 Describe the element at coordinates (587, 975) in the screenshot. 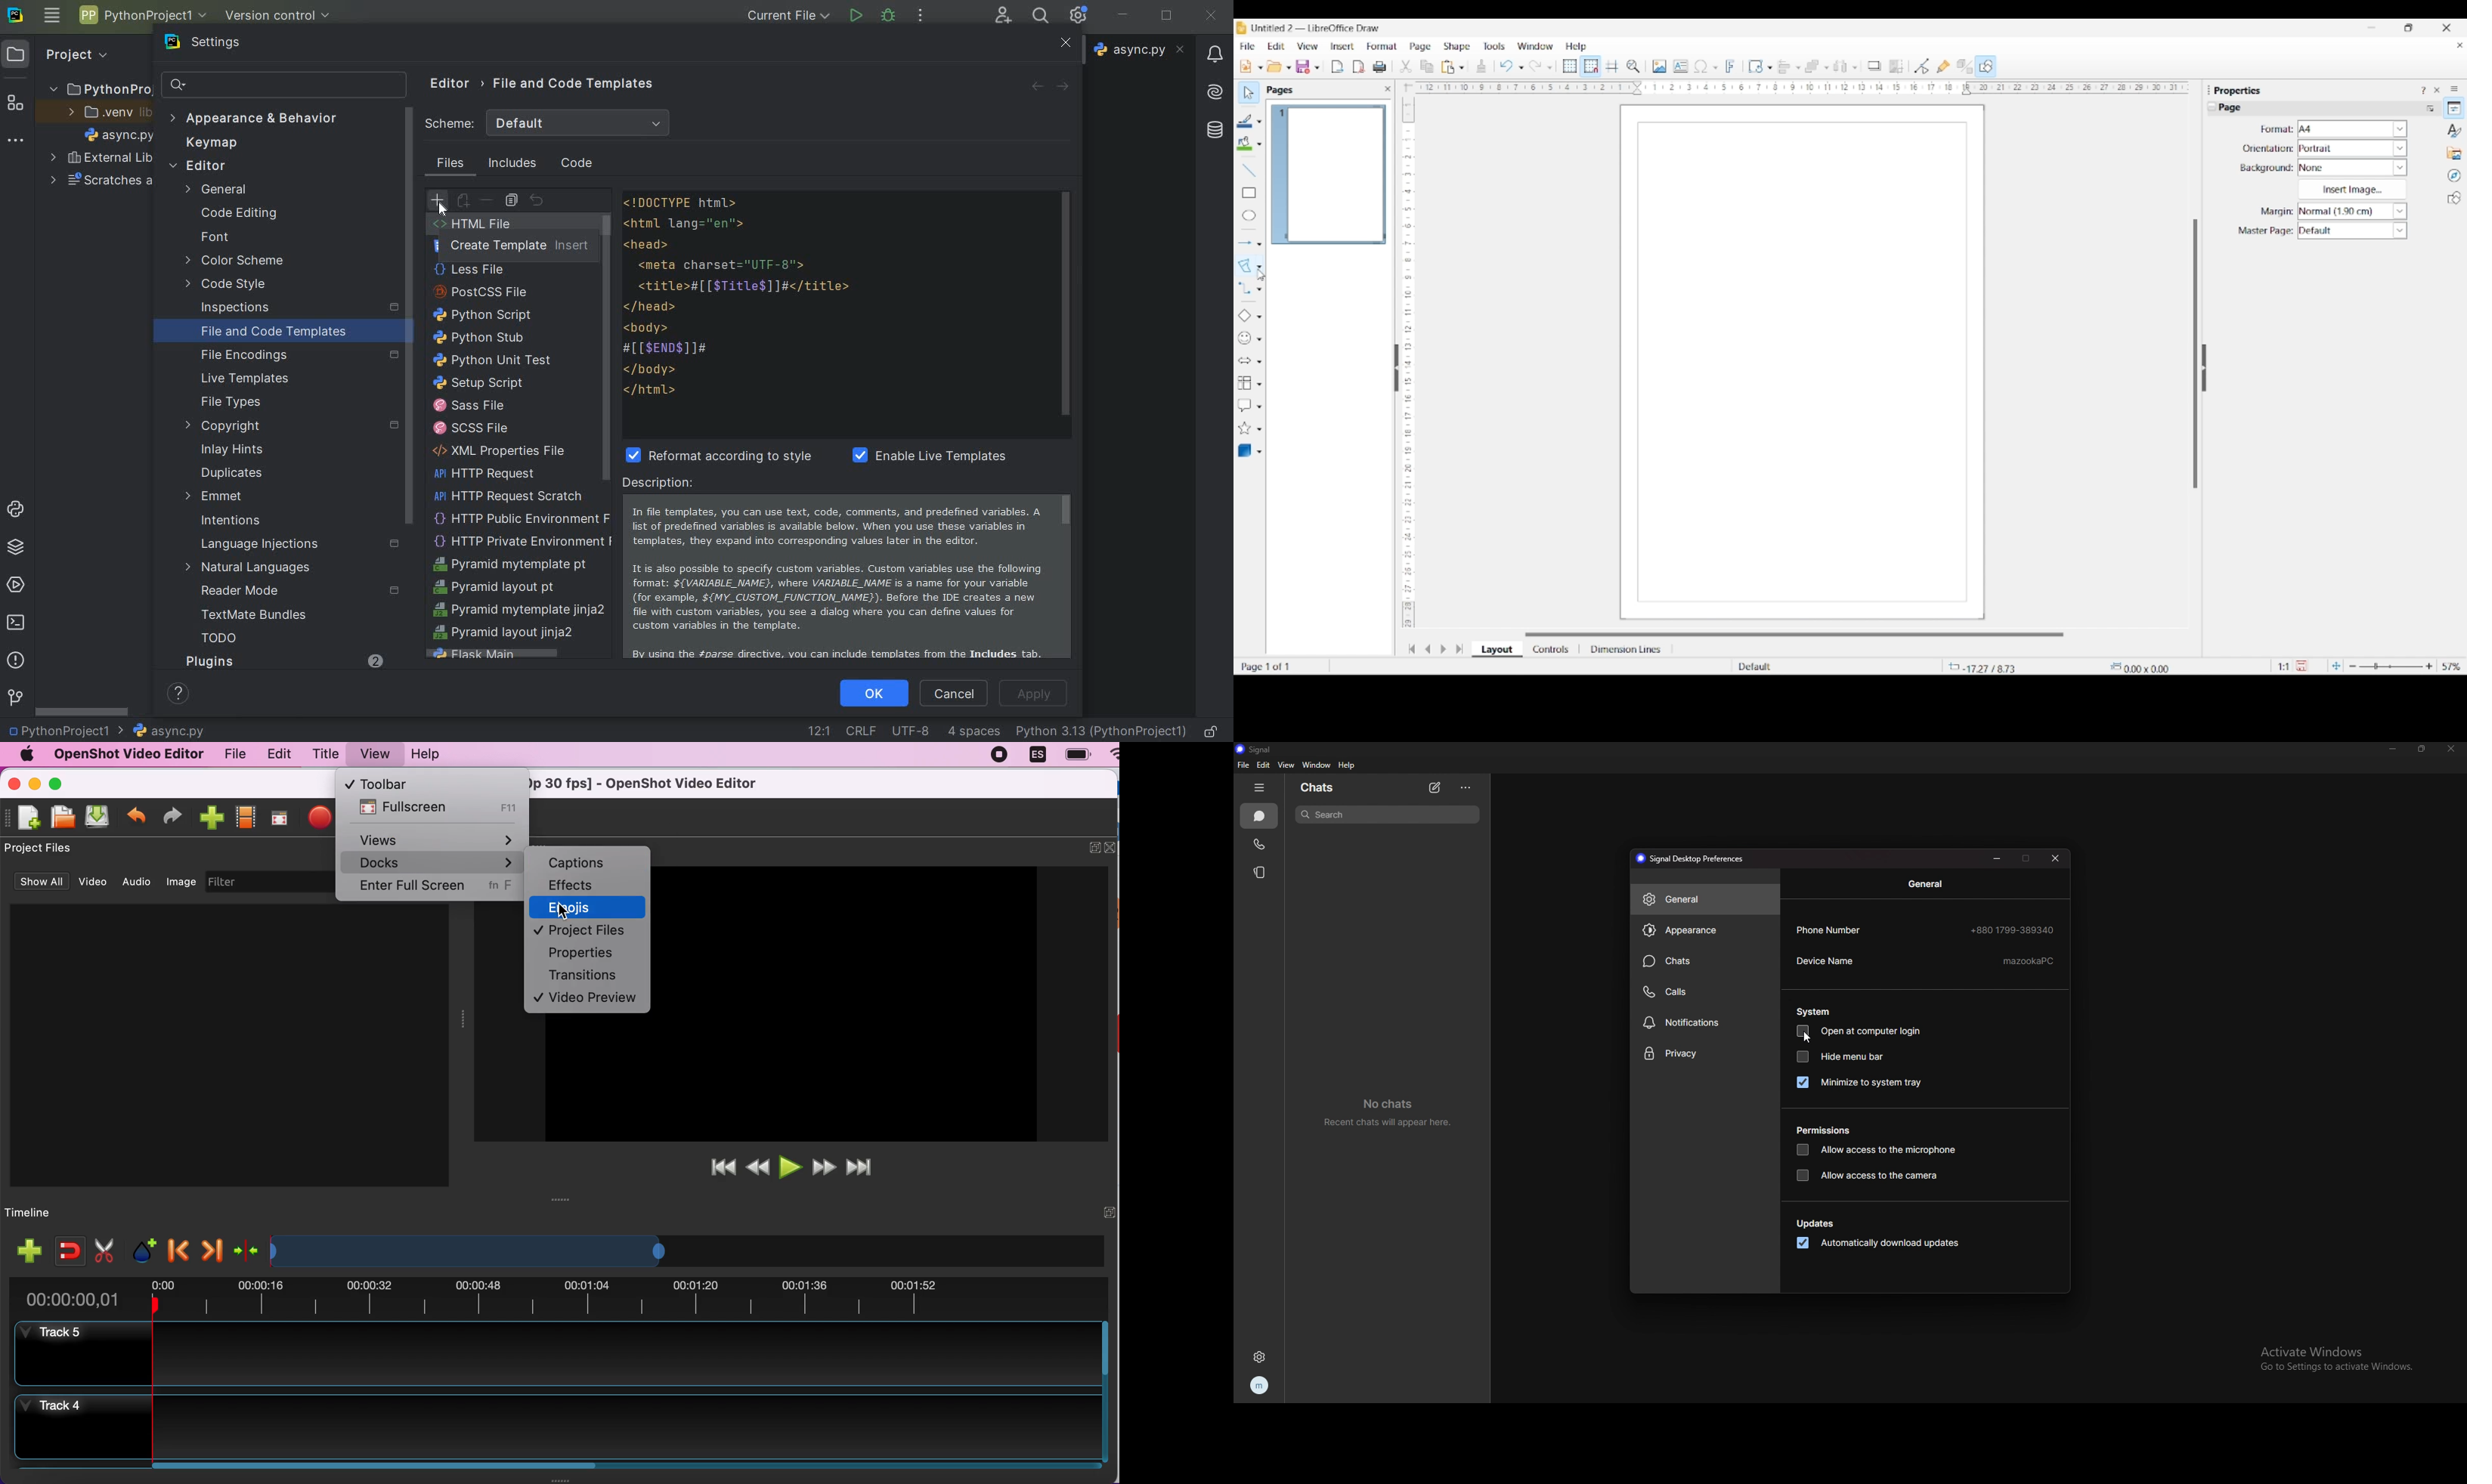

I see `transitions` at that location.